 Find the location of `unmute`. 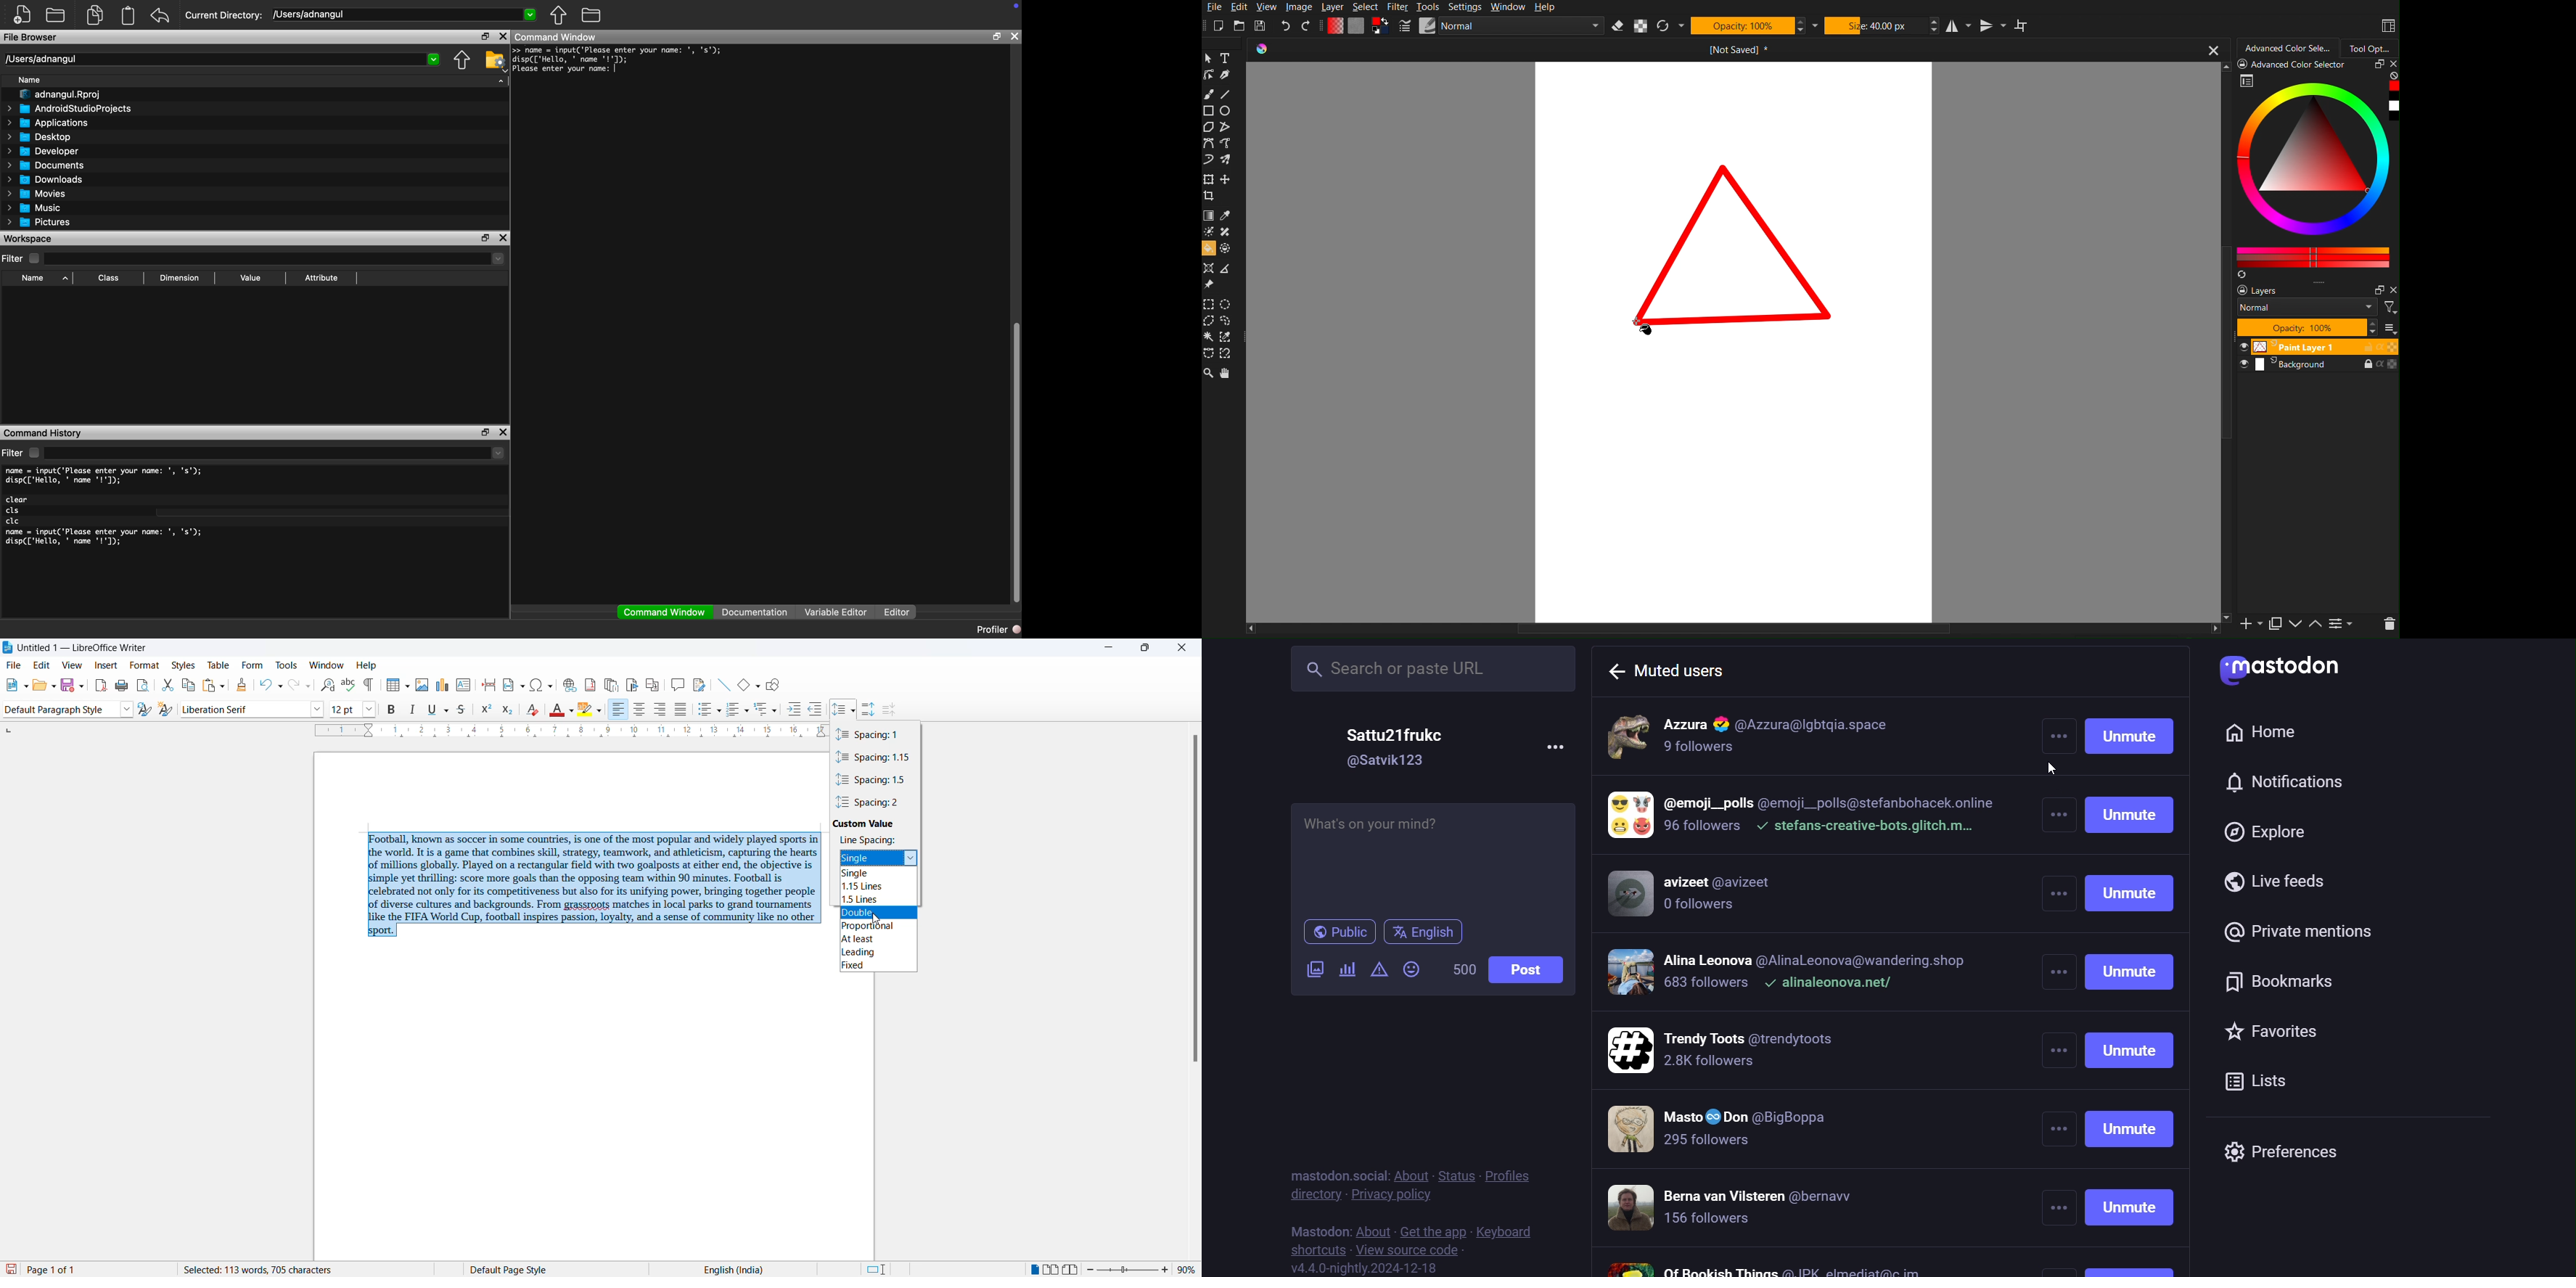

unmute is located at coordinates (2134, 1035).